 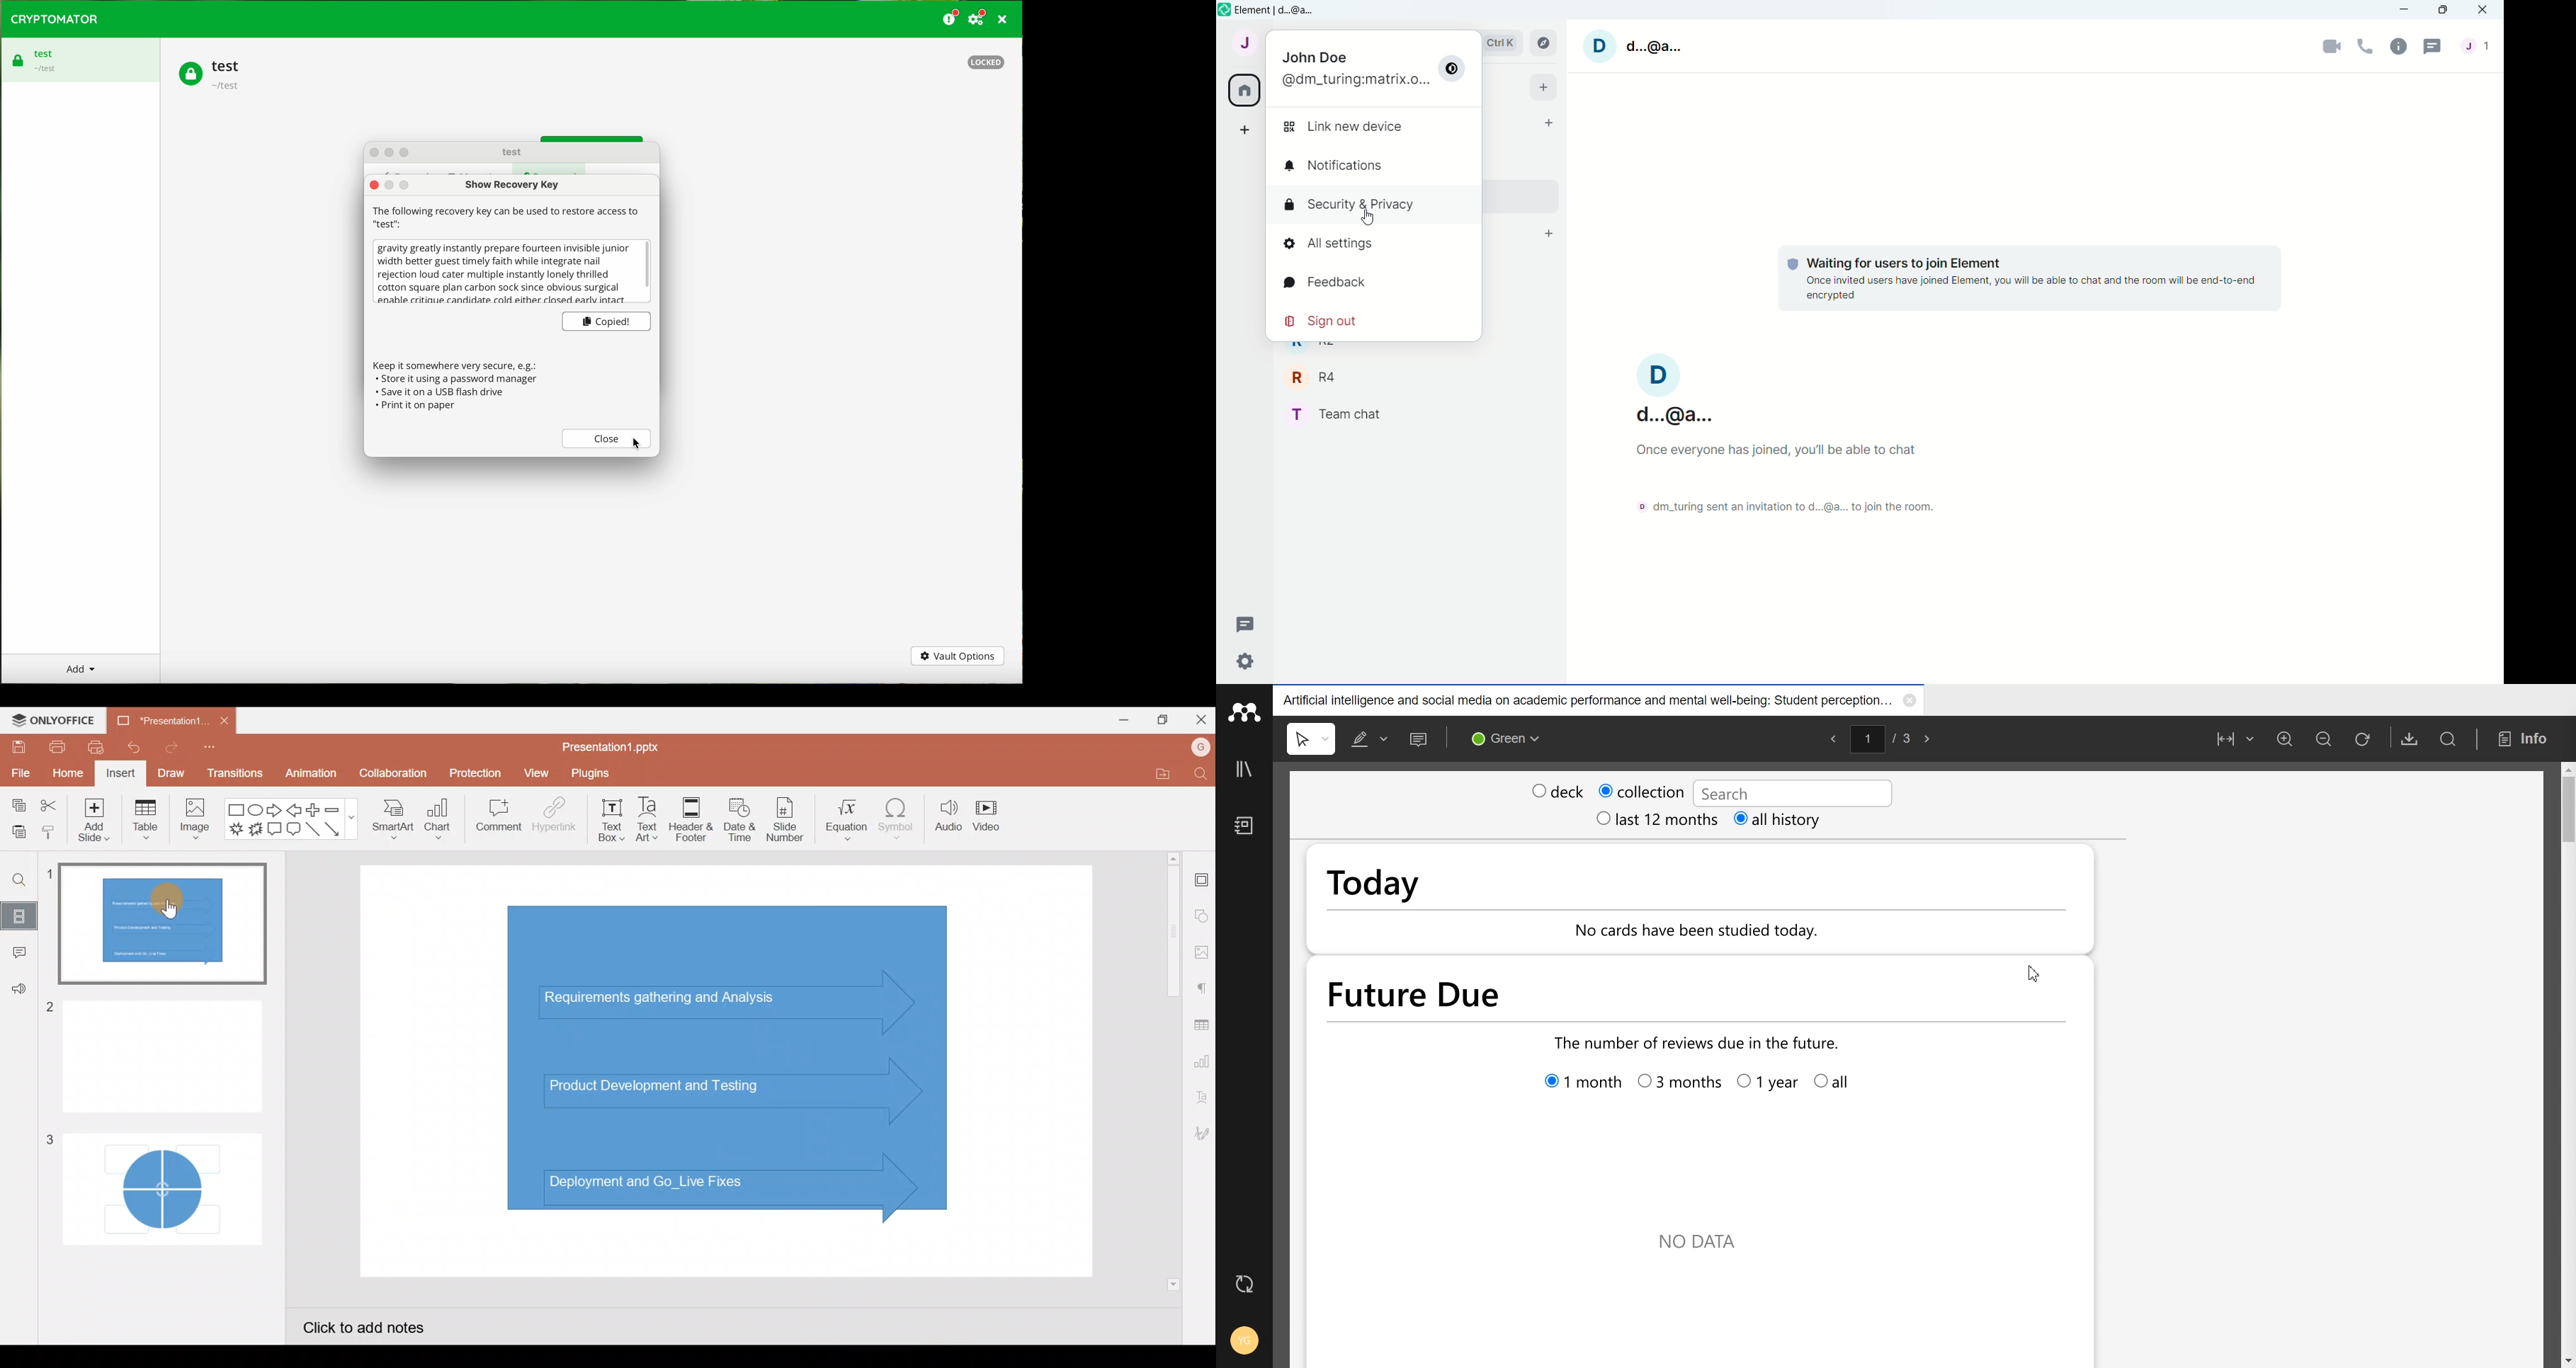 What do you see at coordinates (1323, 281) in the screenshot?
I see `Feedback` at bounding box center [1323, 281].